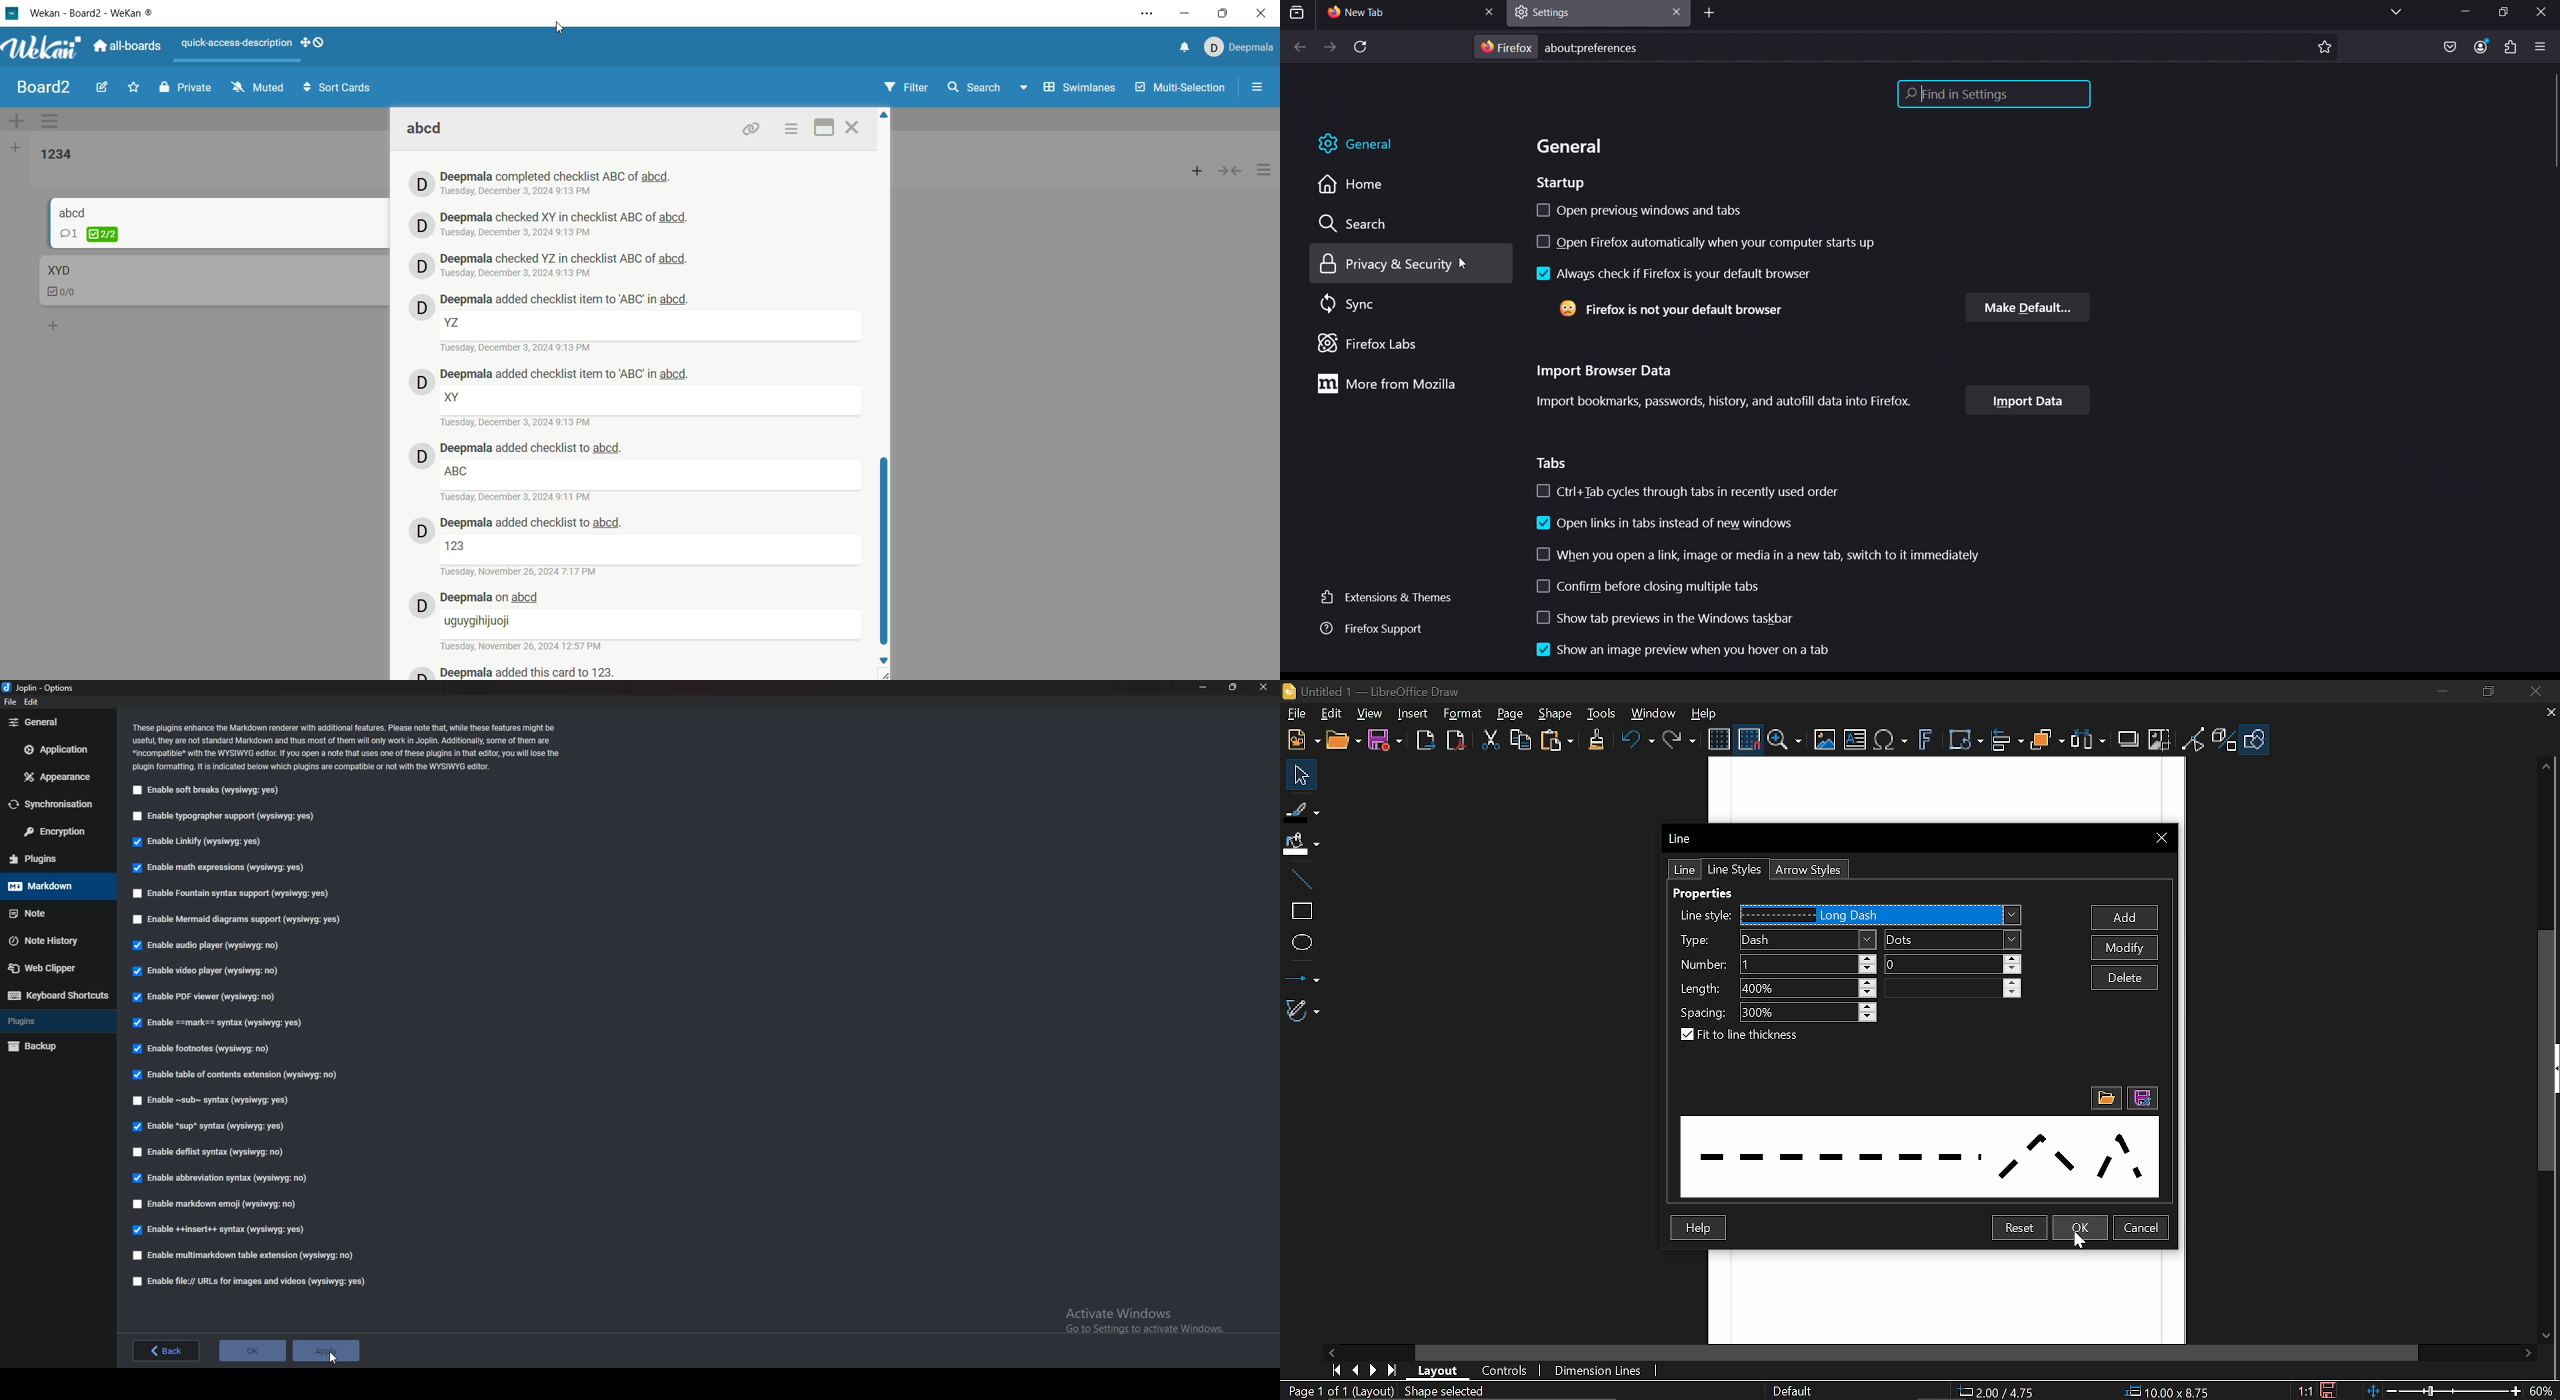  Describe the element at coordinates (427, 129) in the screenshot. I see `card title` at that location.